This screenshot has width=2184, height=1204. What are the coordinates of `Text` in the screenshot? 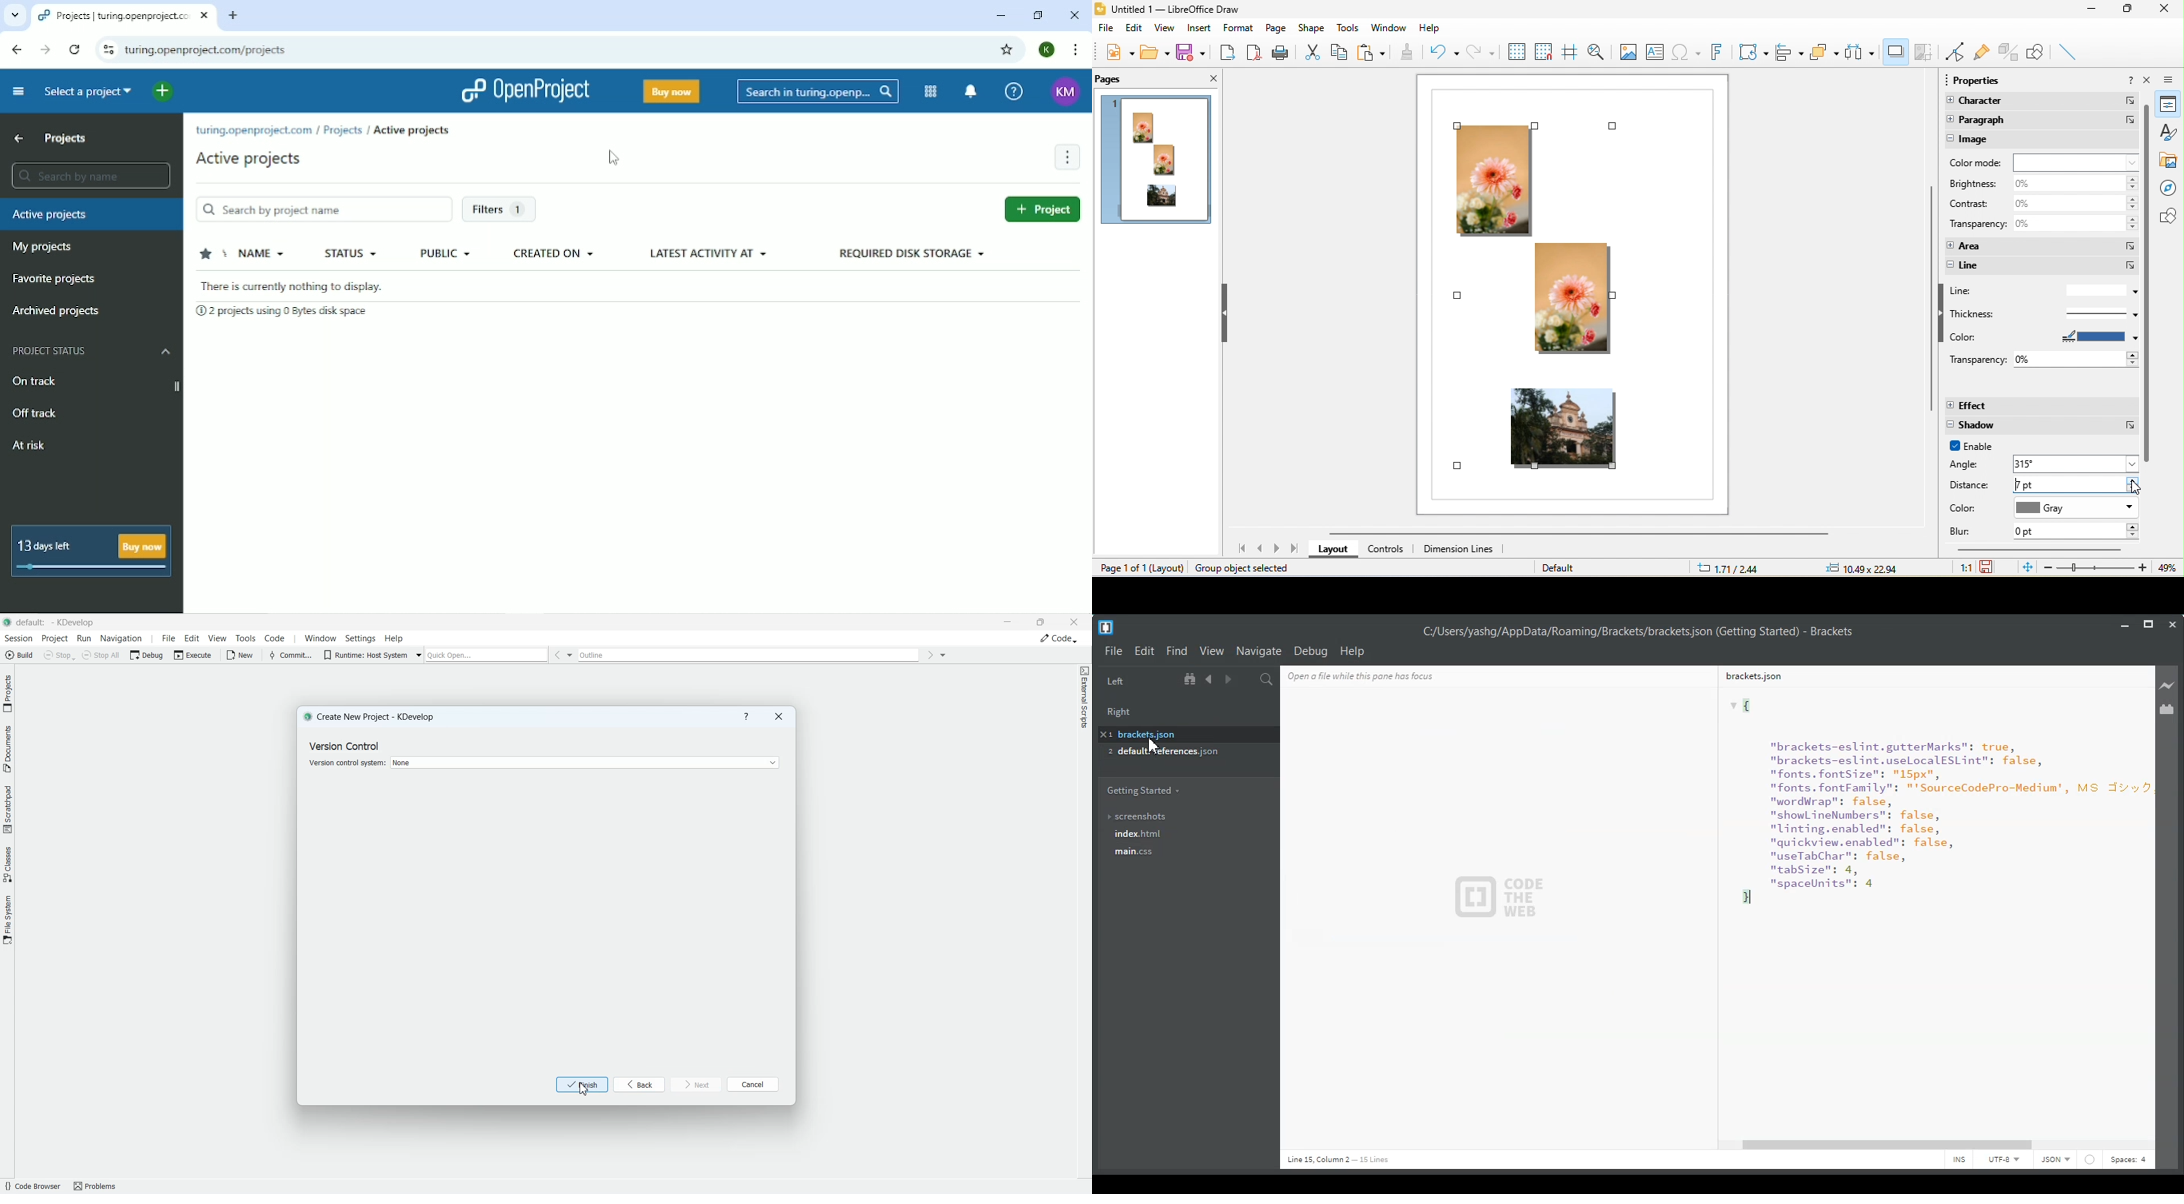 It's located at (1637, 632).